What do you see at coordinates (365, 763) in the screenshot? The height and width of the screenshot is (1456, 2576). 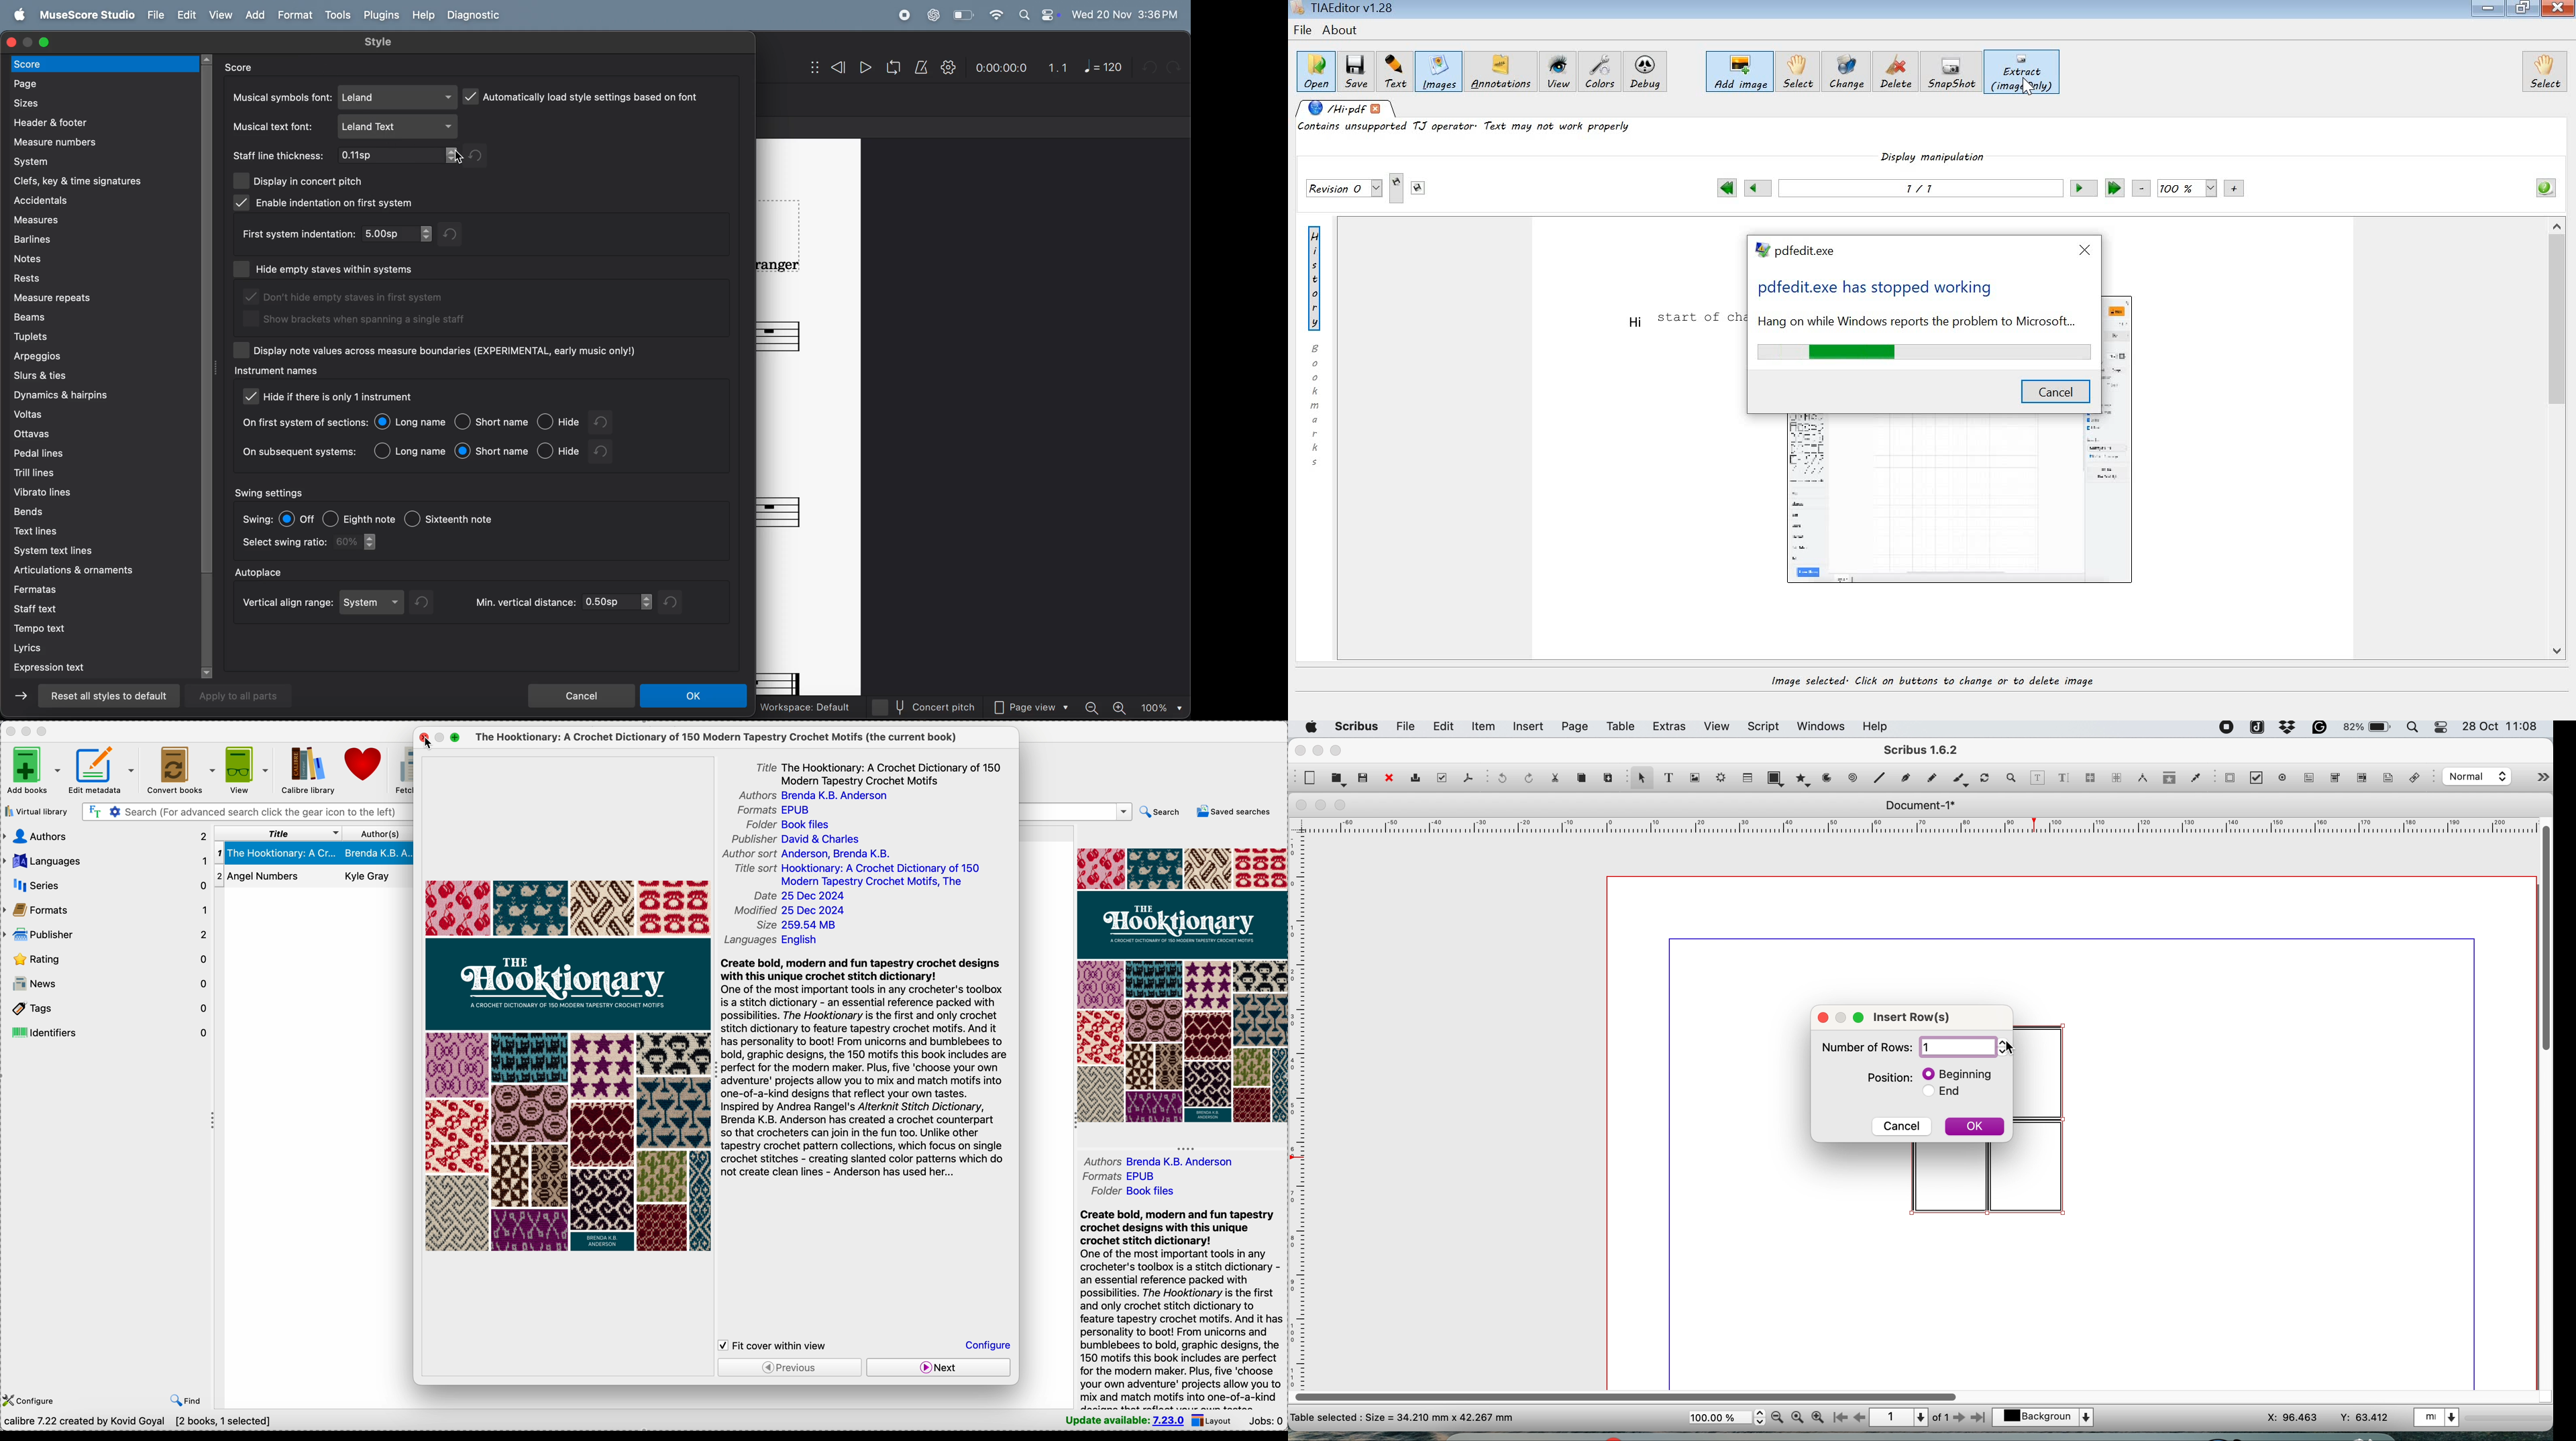 I see `donate` at bounding box center [365, 763].